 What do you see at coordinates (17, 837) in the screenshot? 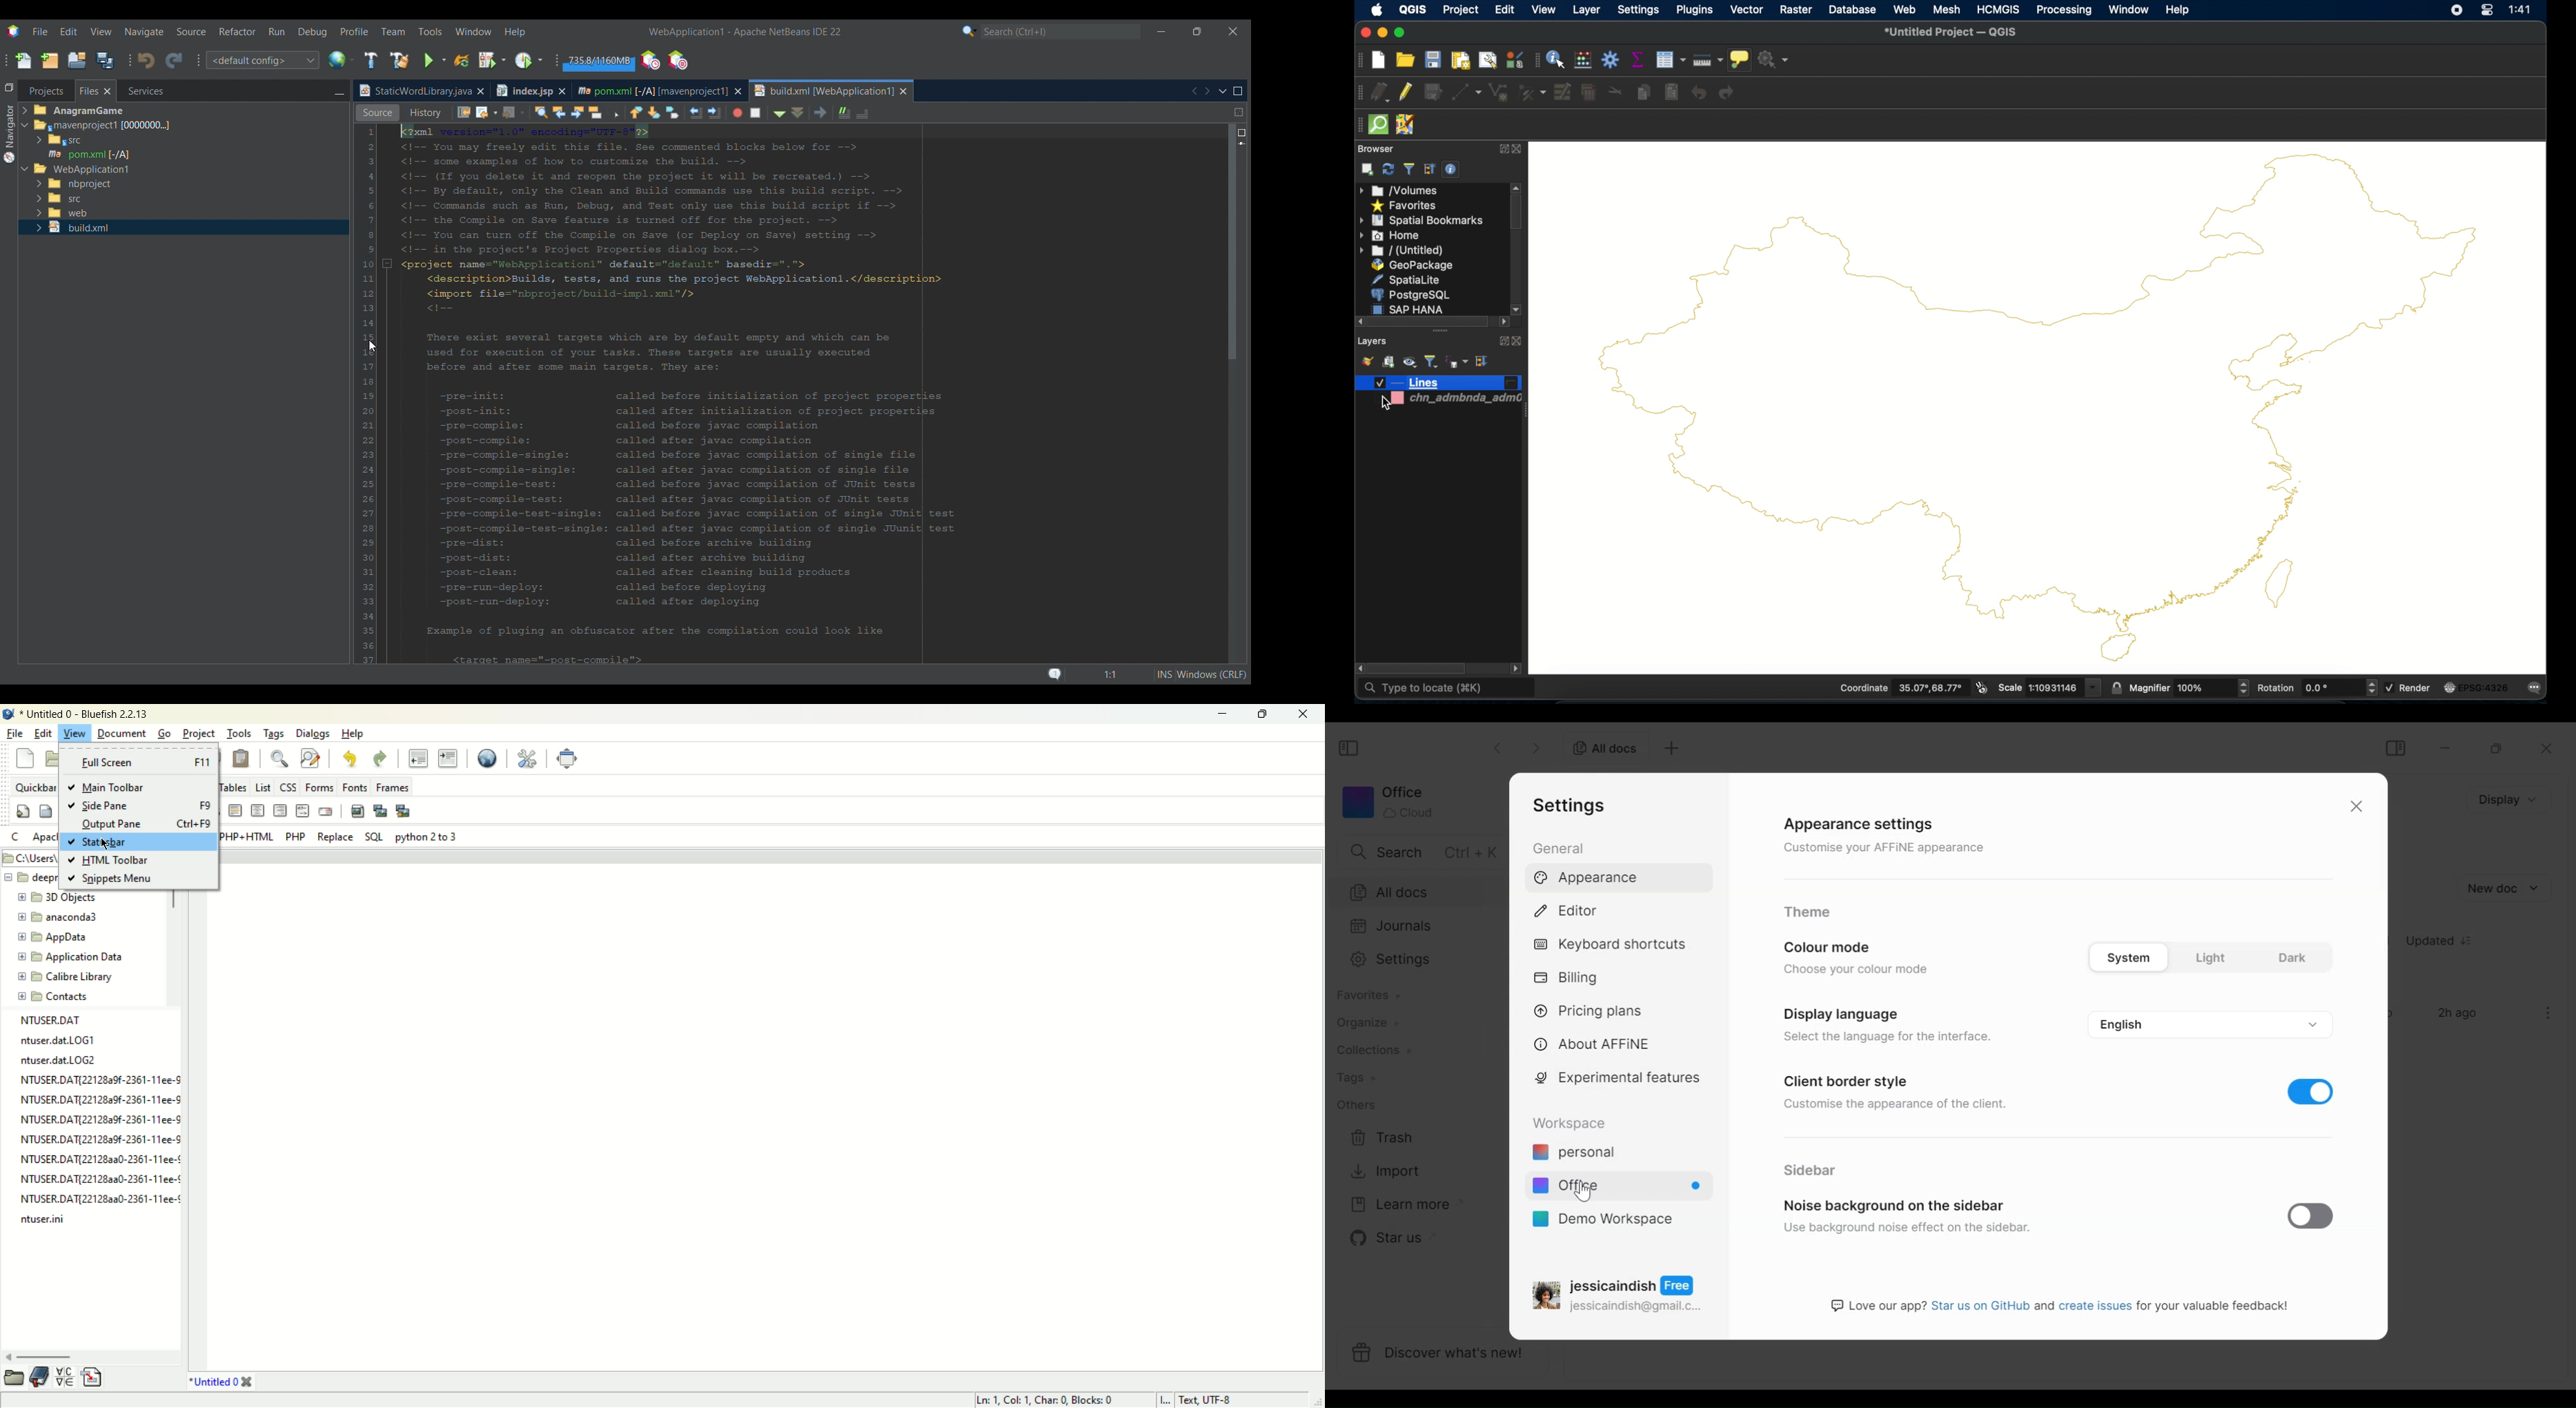
I see `quick settings` at bounding box center [17, 837].